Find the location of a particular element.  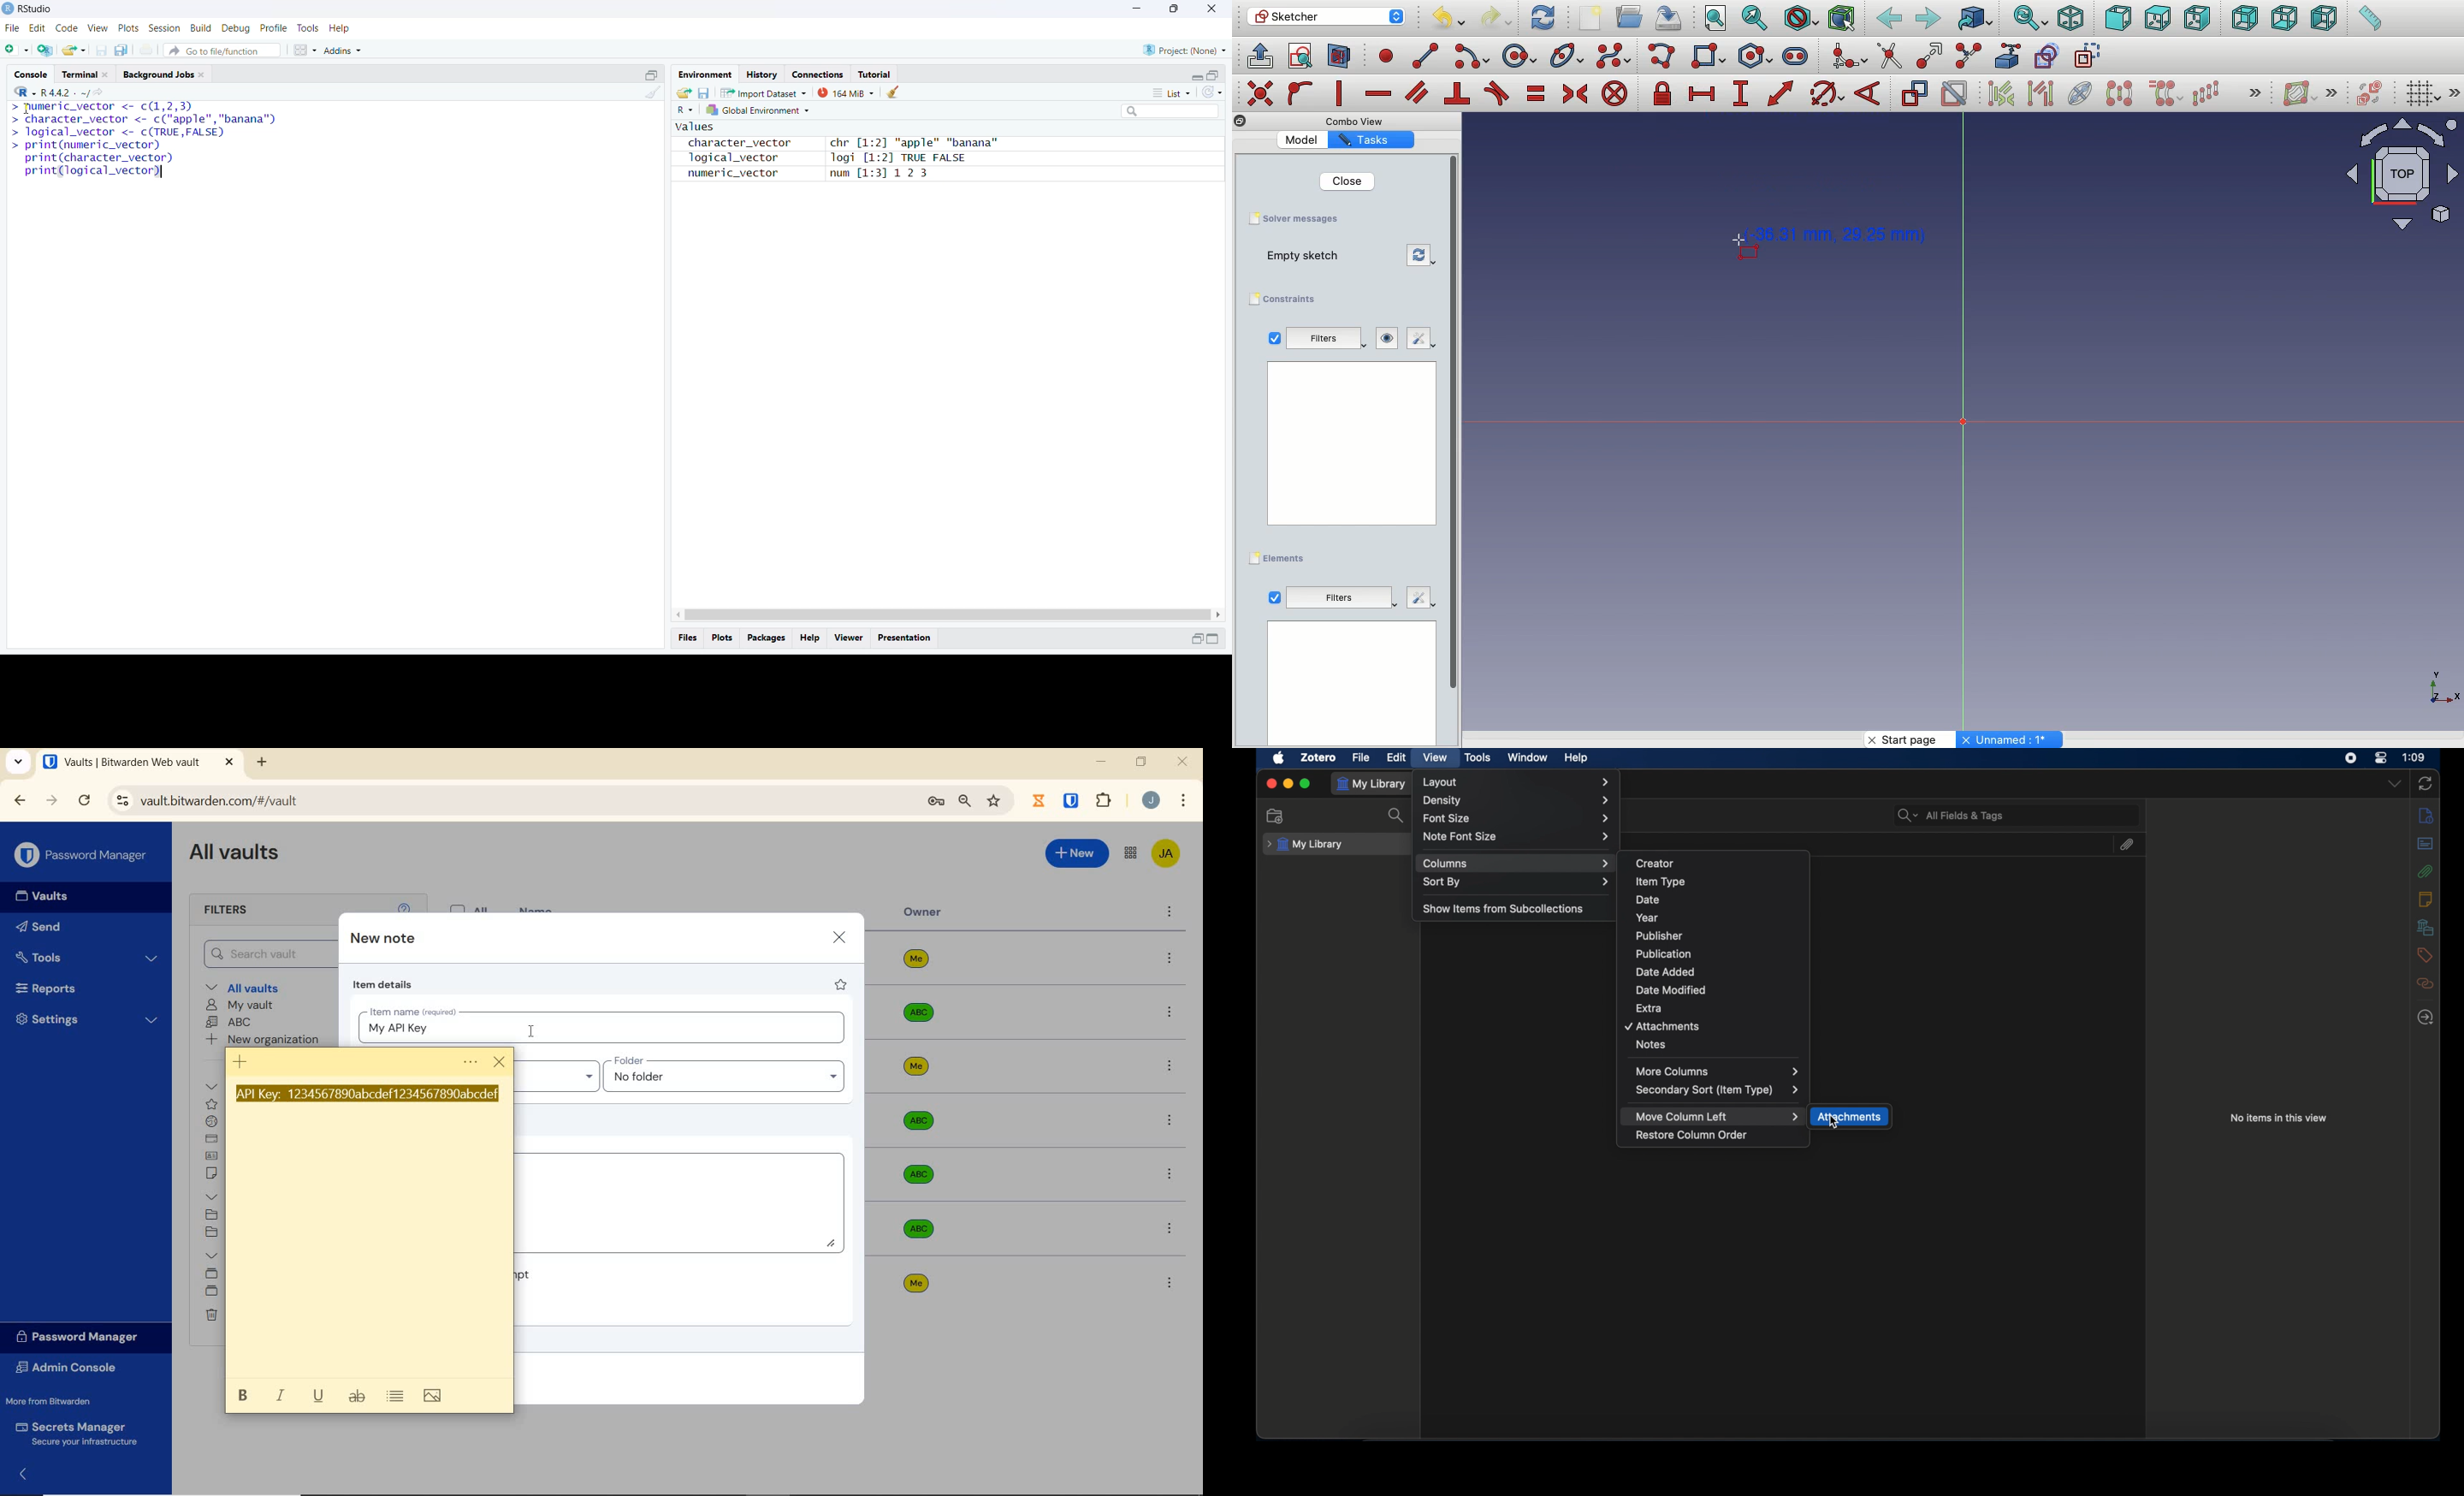

refresh is located at coordinates (1212, 92).